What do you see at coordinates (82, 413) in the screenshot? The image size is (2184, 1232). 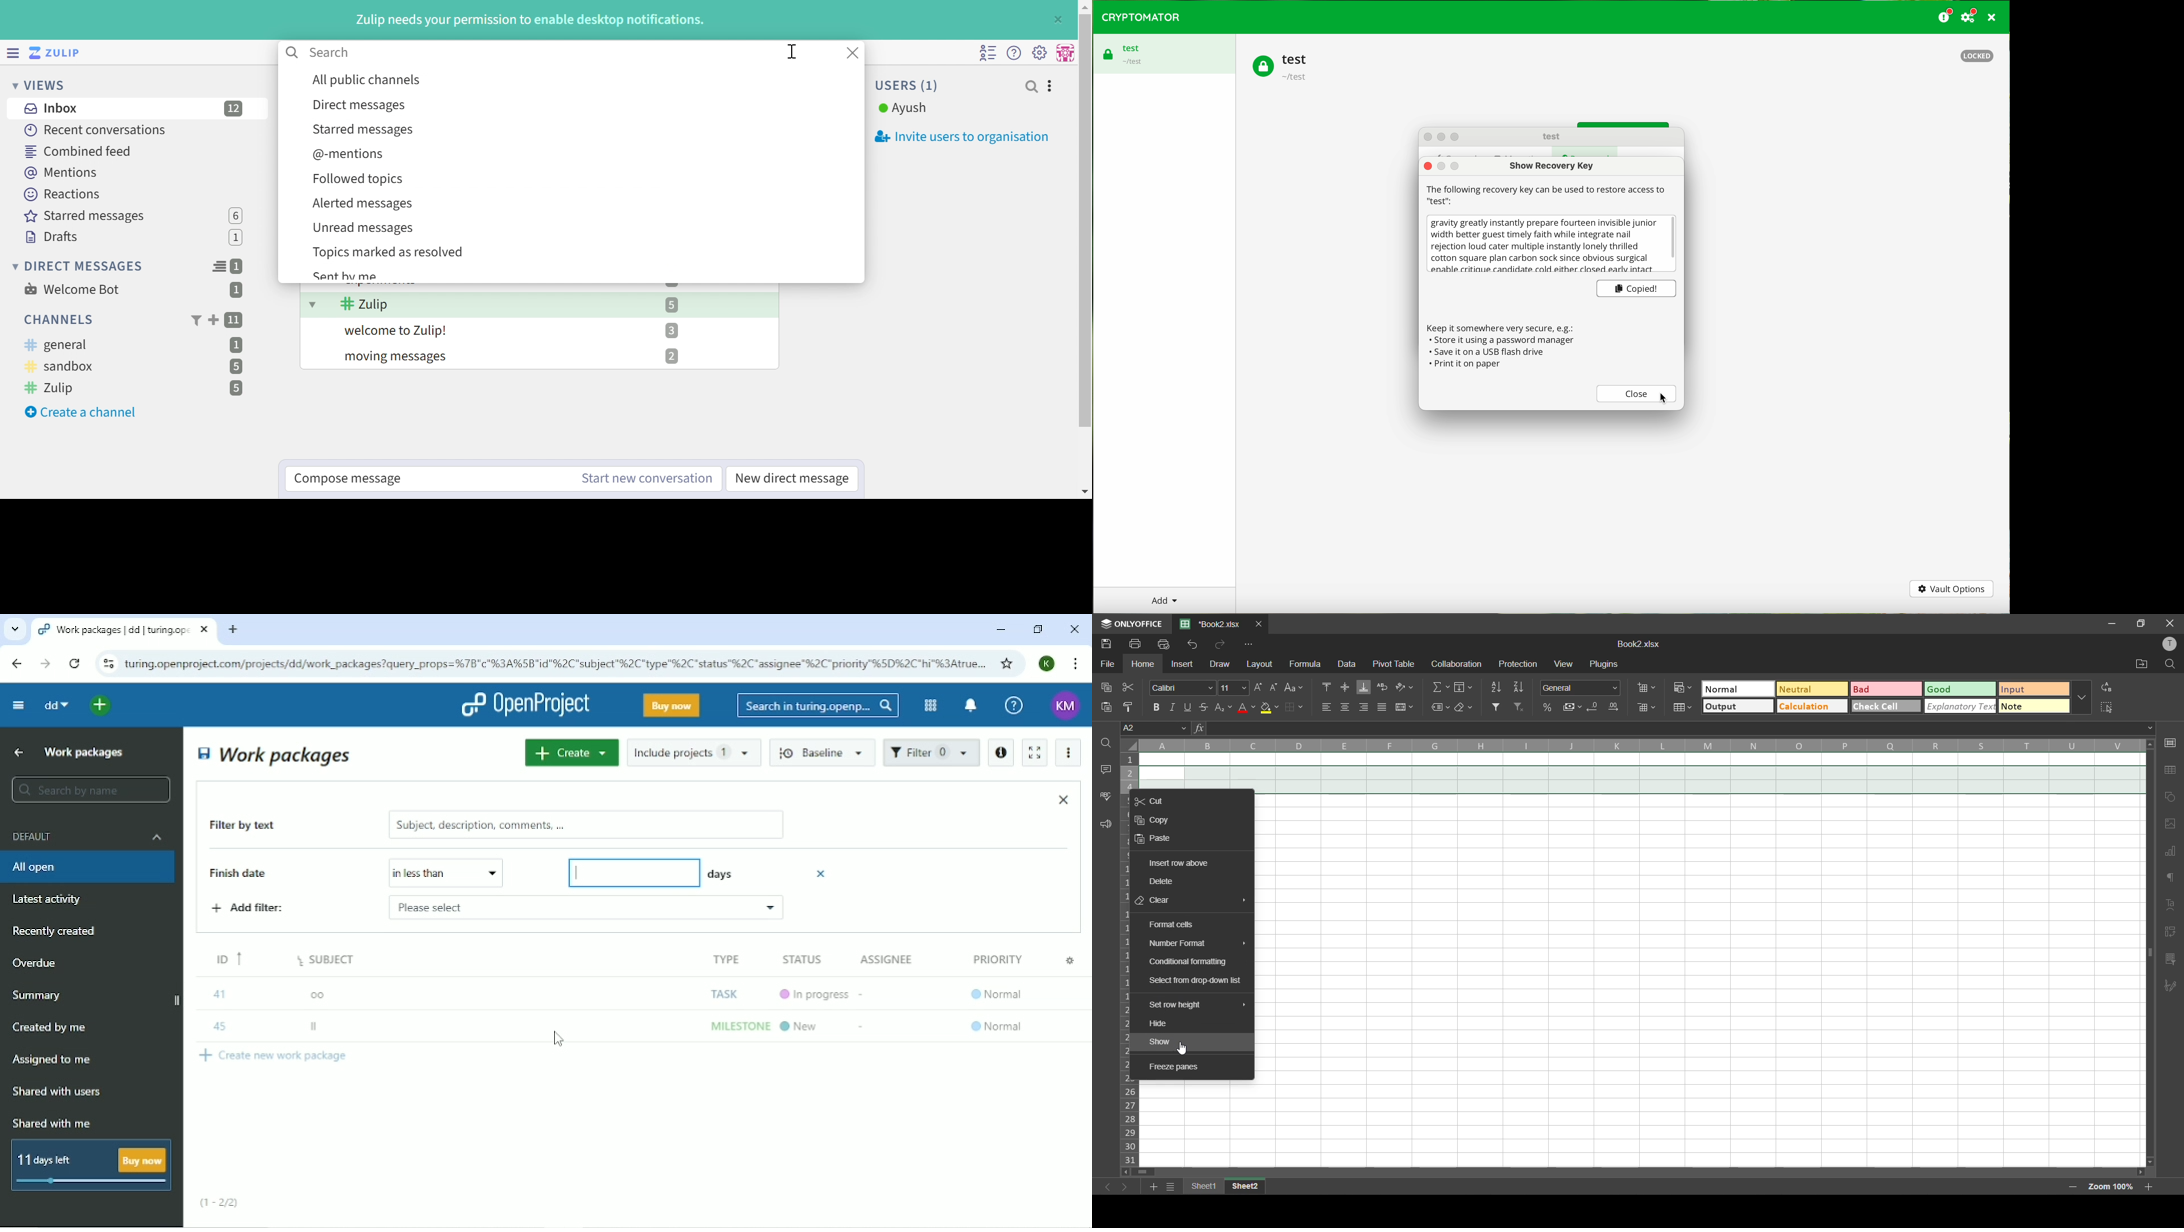 I see `Create a channel` at bounding box center [82, 413].